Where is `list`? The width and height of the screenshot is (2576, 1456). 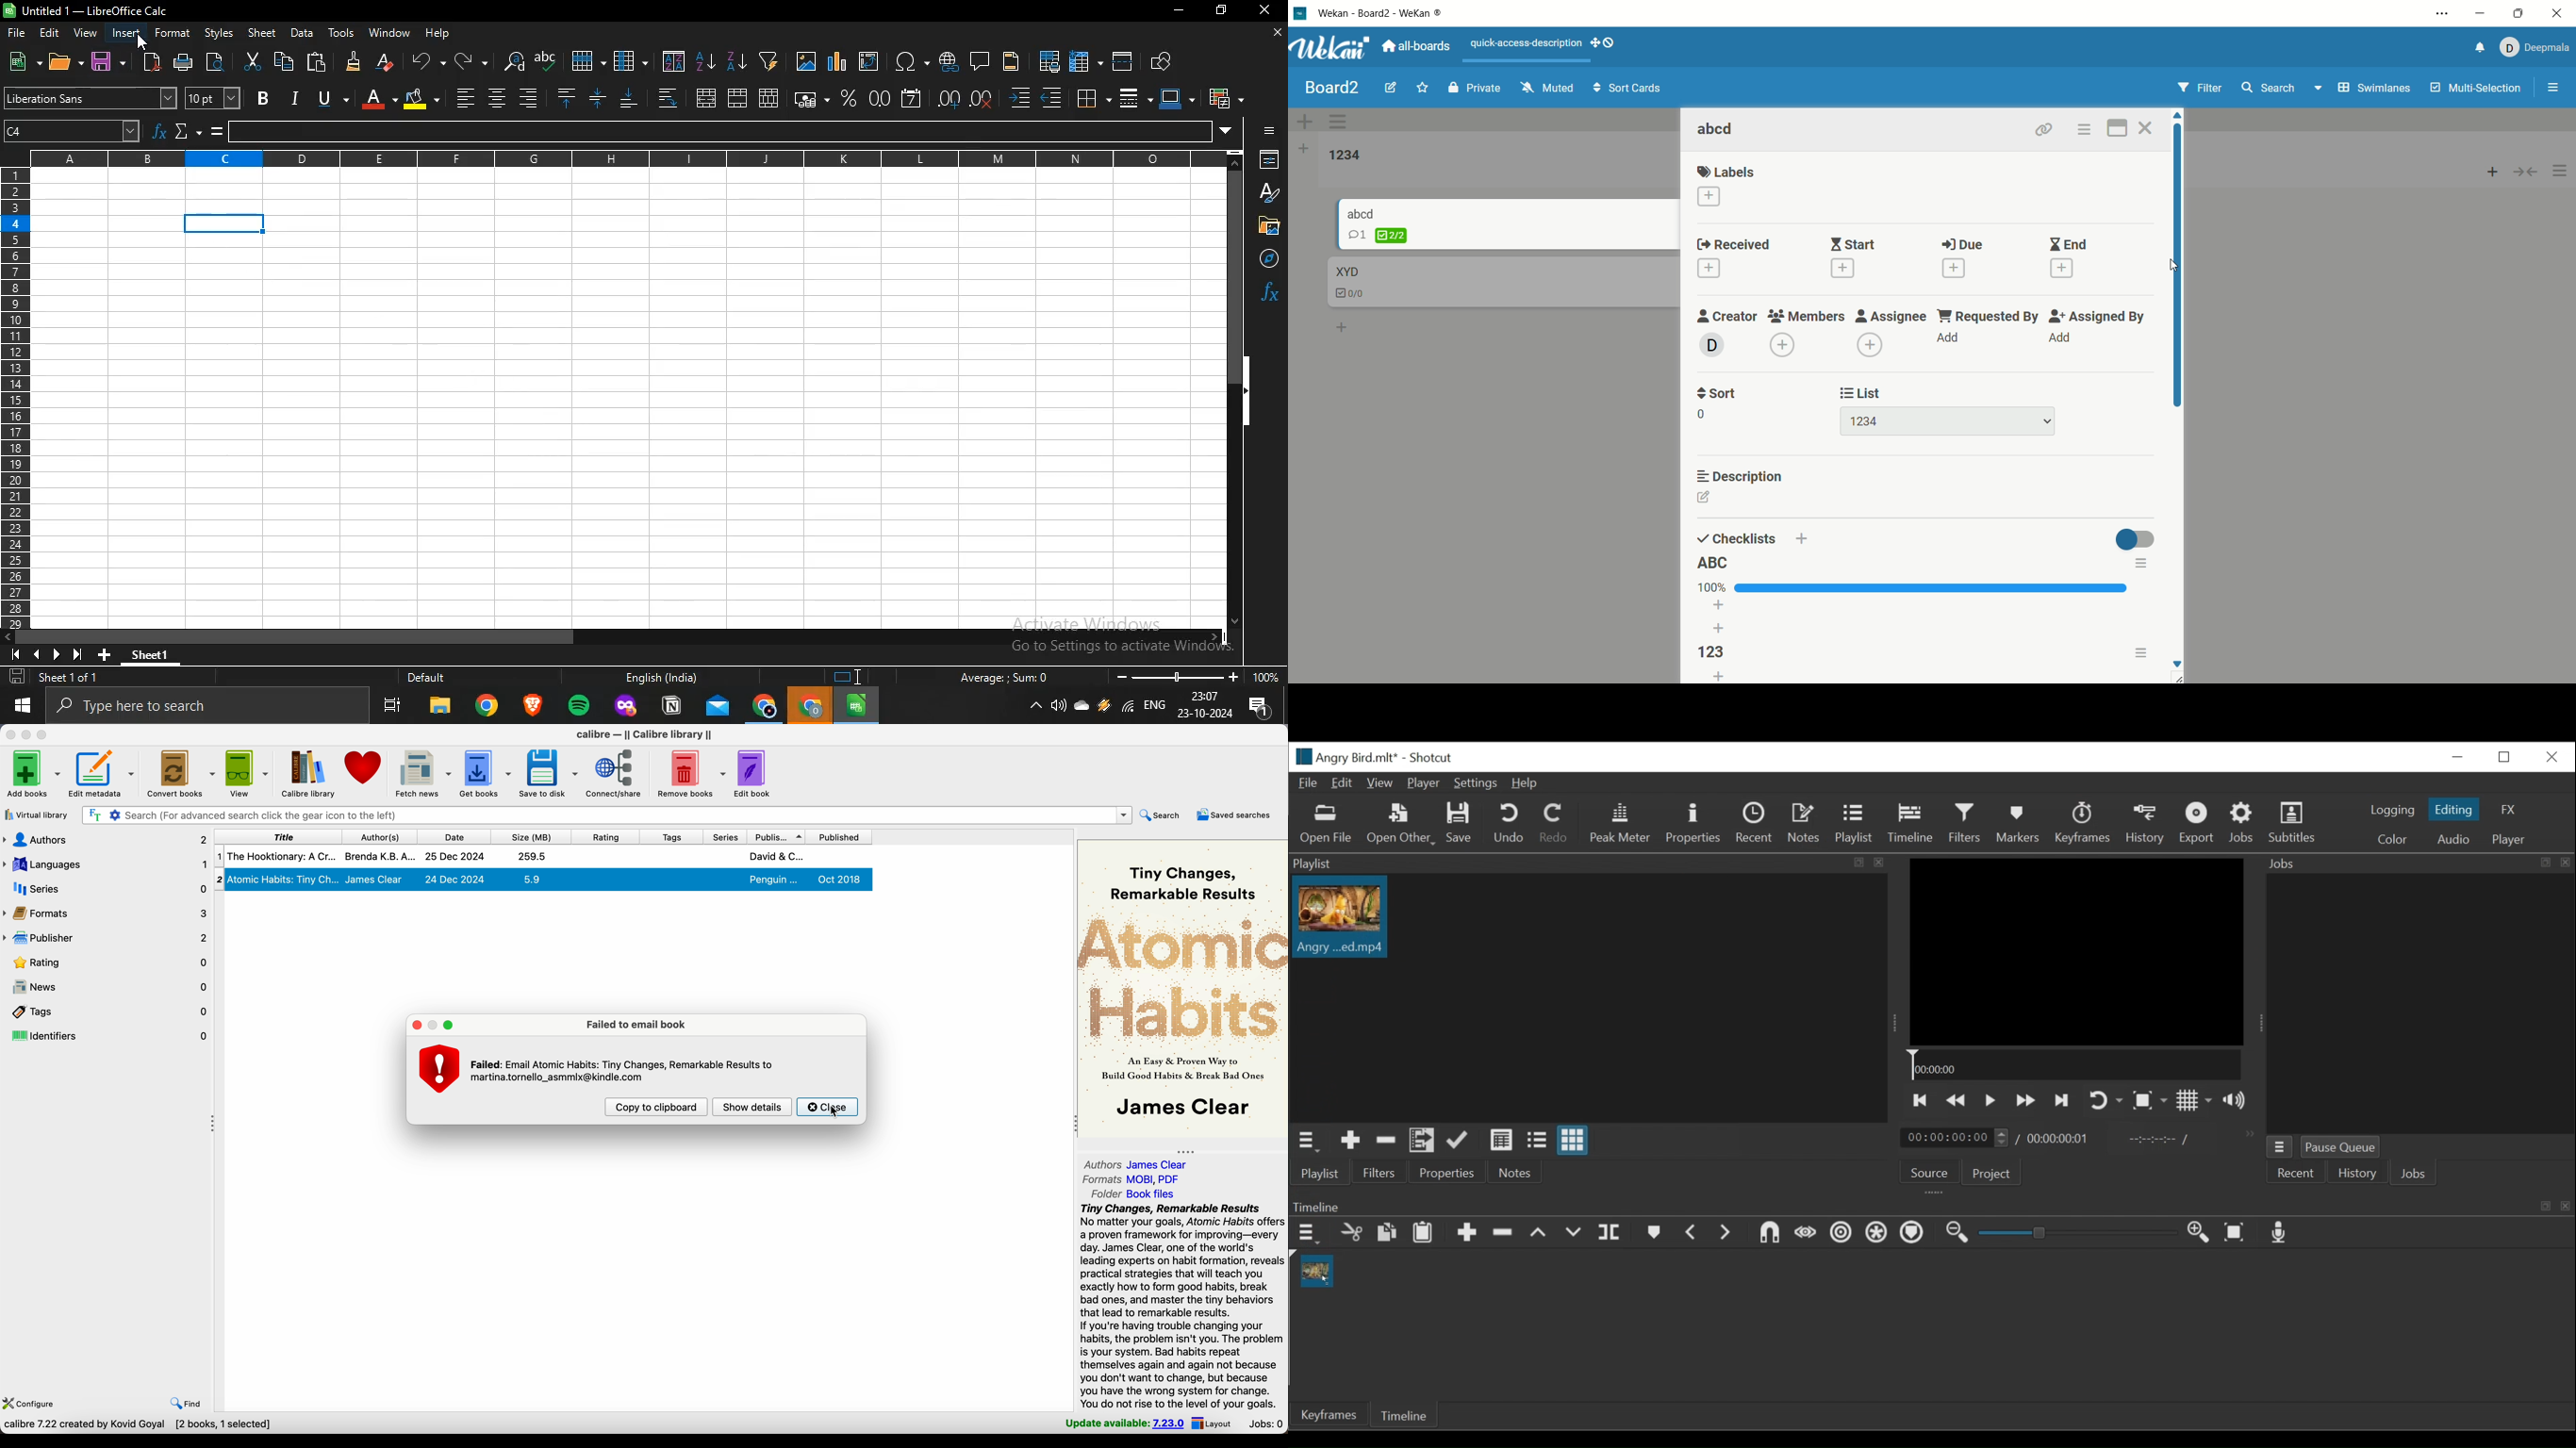
list is located at coordinates (1949, 422).